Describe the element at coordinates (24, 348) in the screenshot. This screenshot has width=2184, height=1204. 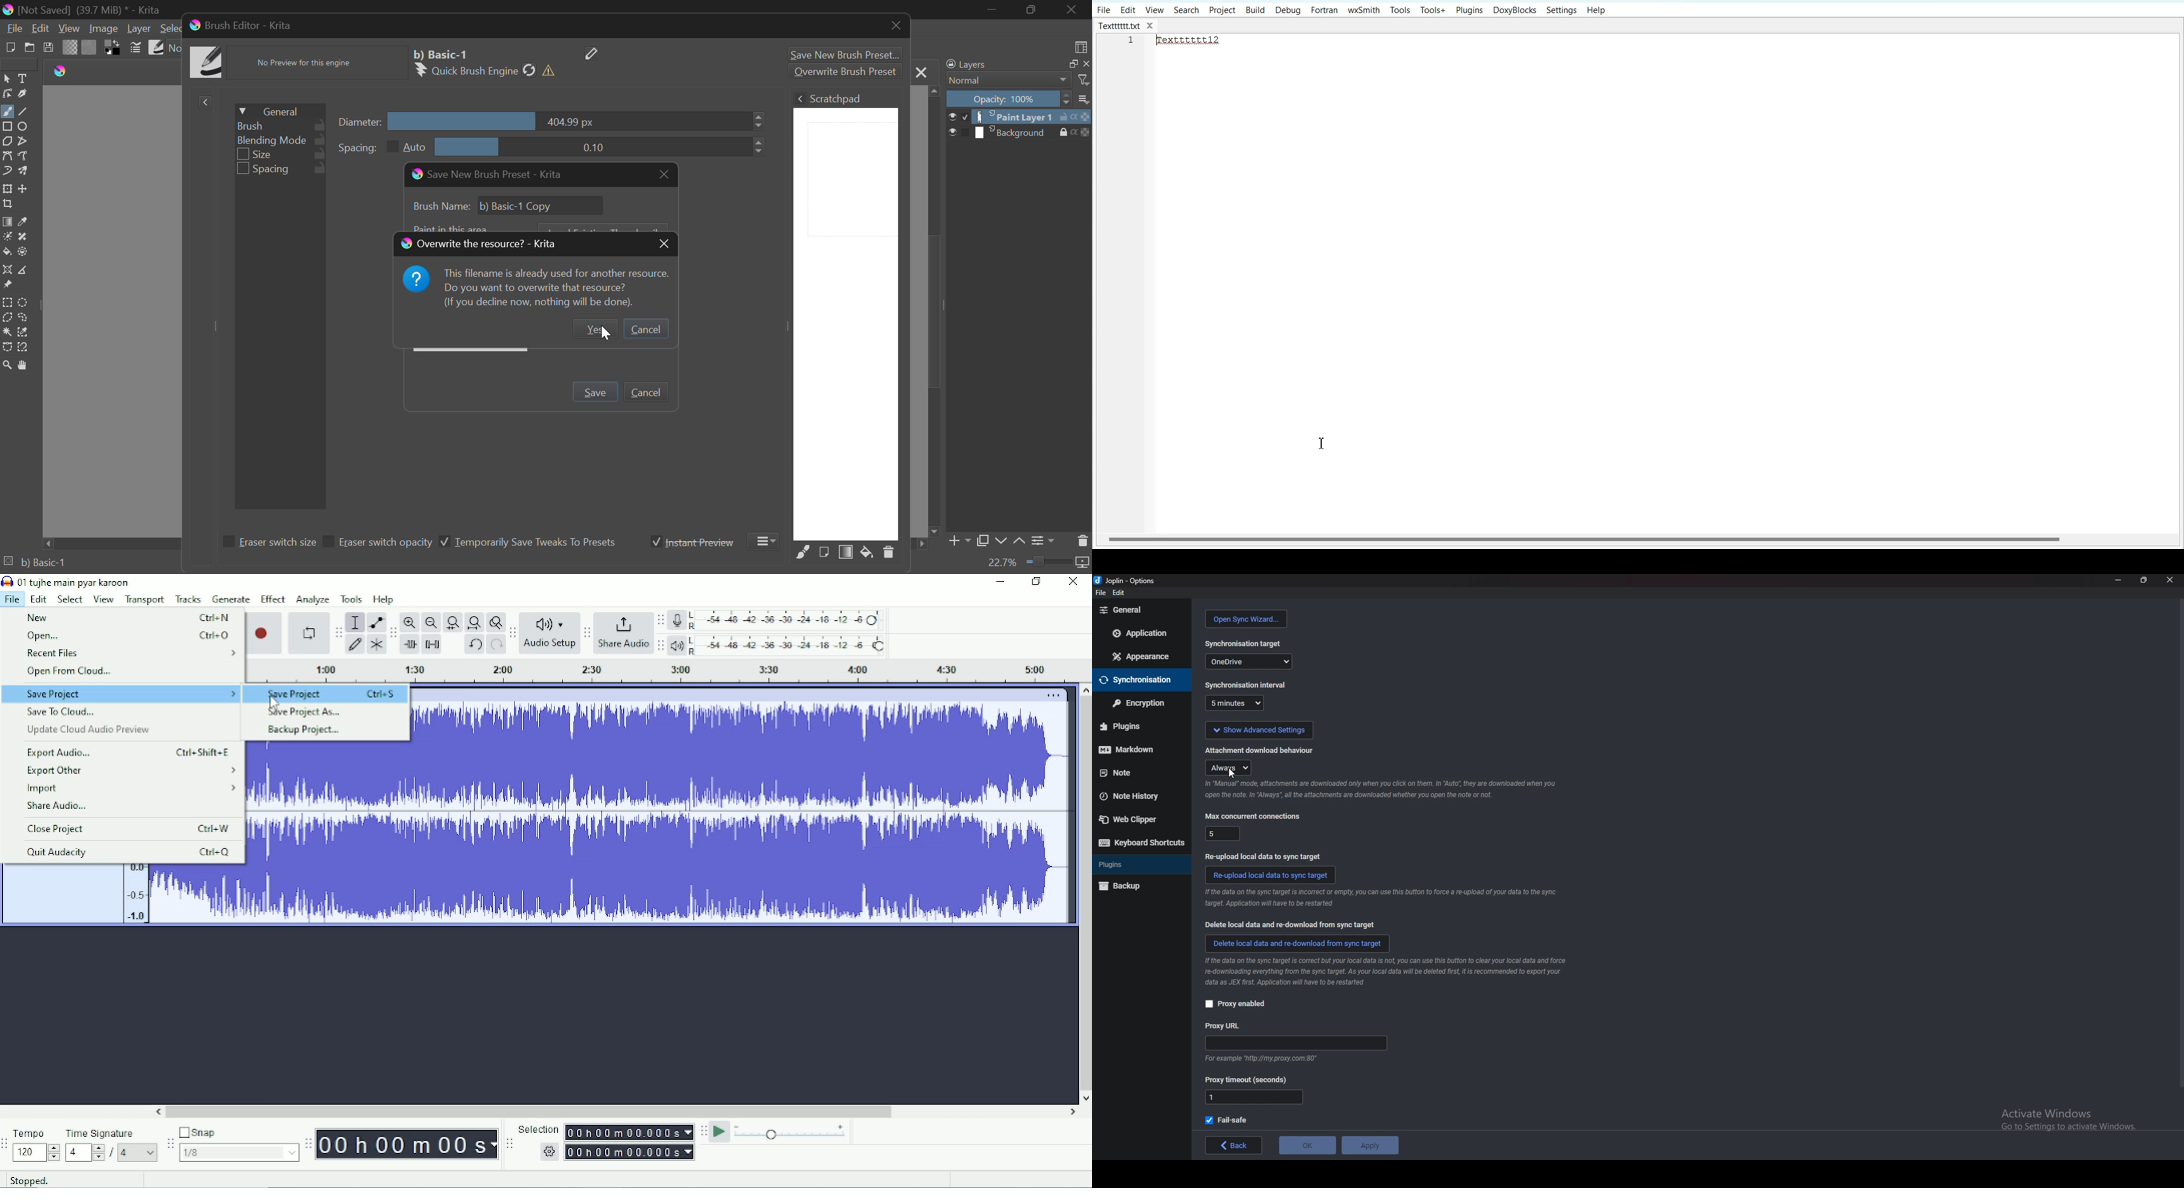
I see `Magnetic Selection` at that location.